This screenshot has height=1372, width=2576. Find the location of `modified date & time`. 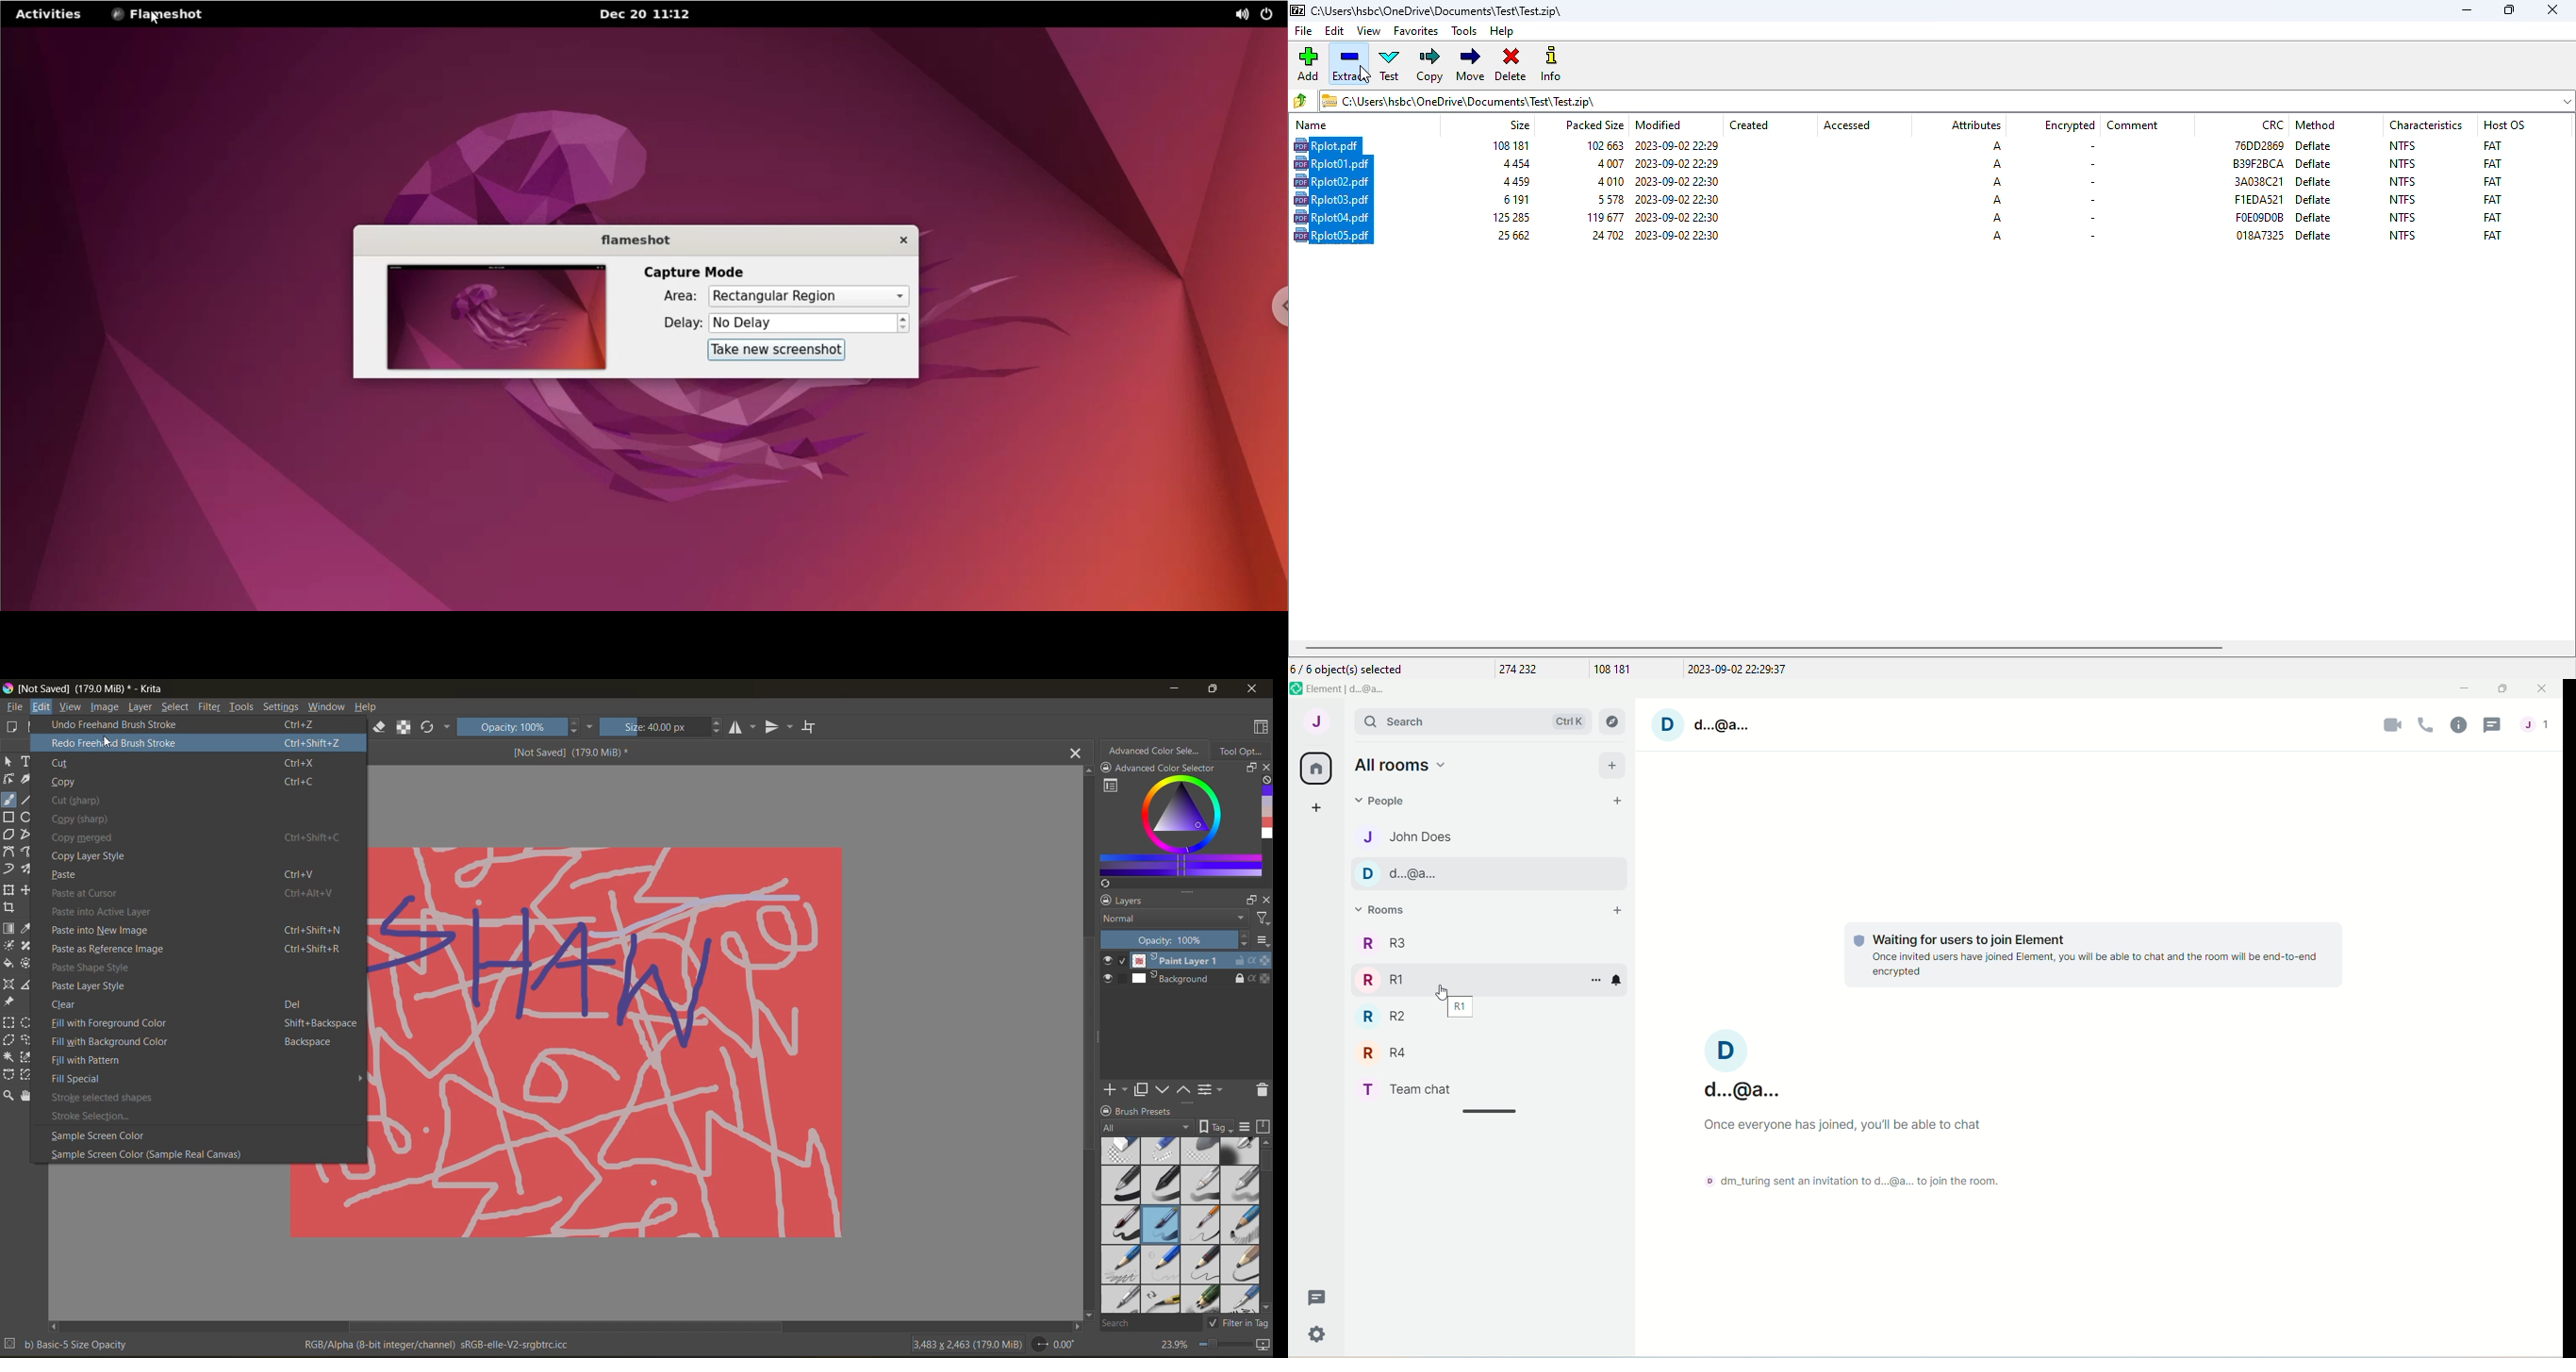

modified date & time is located at coordinates (1677, 181).